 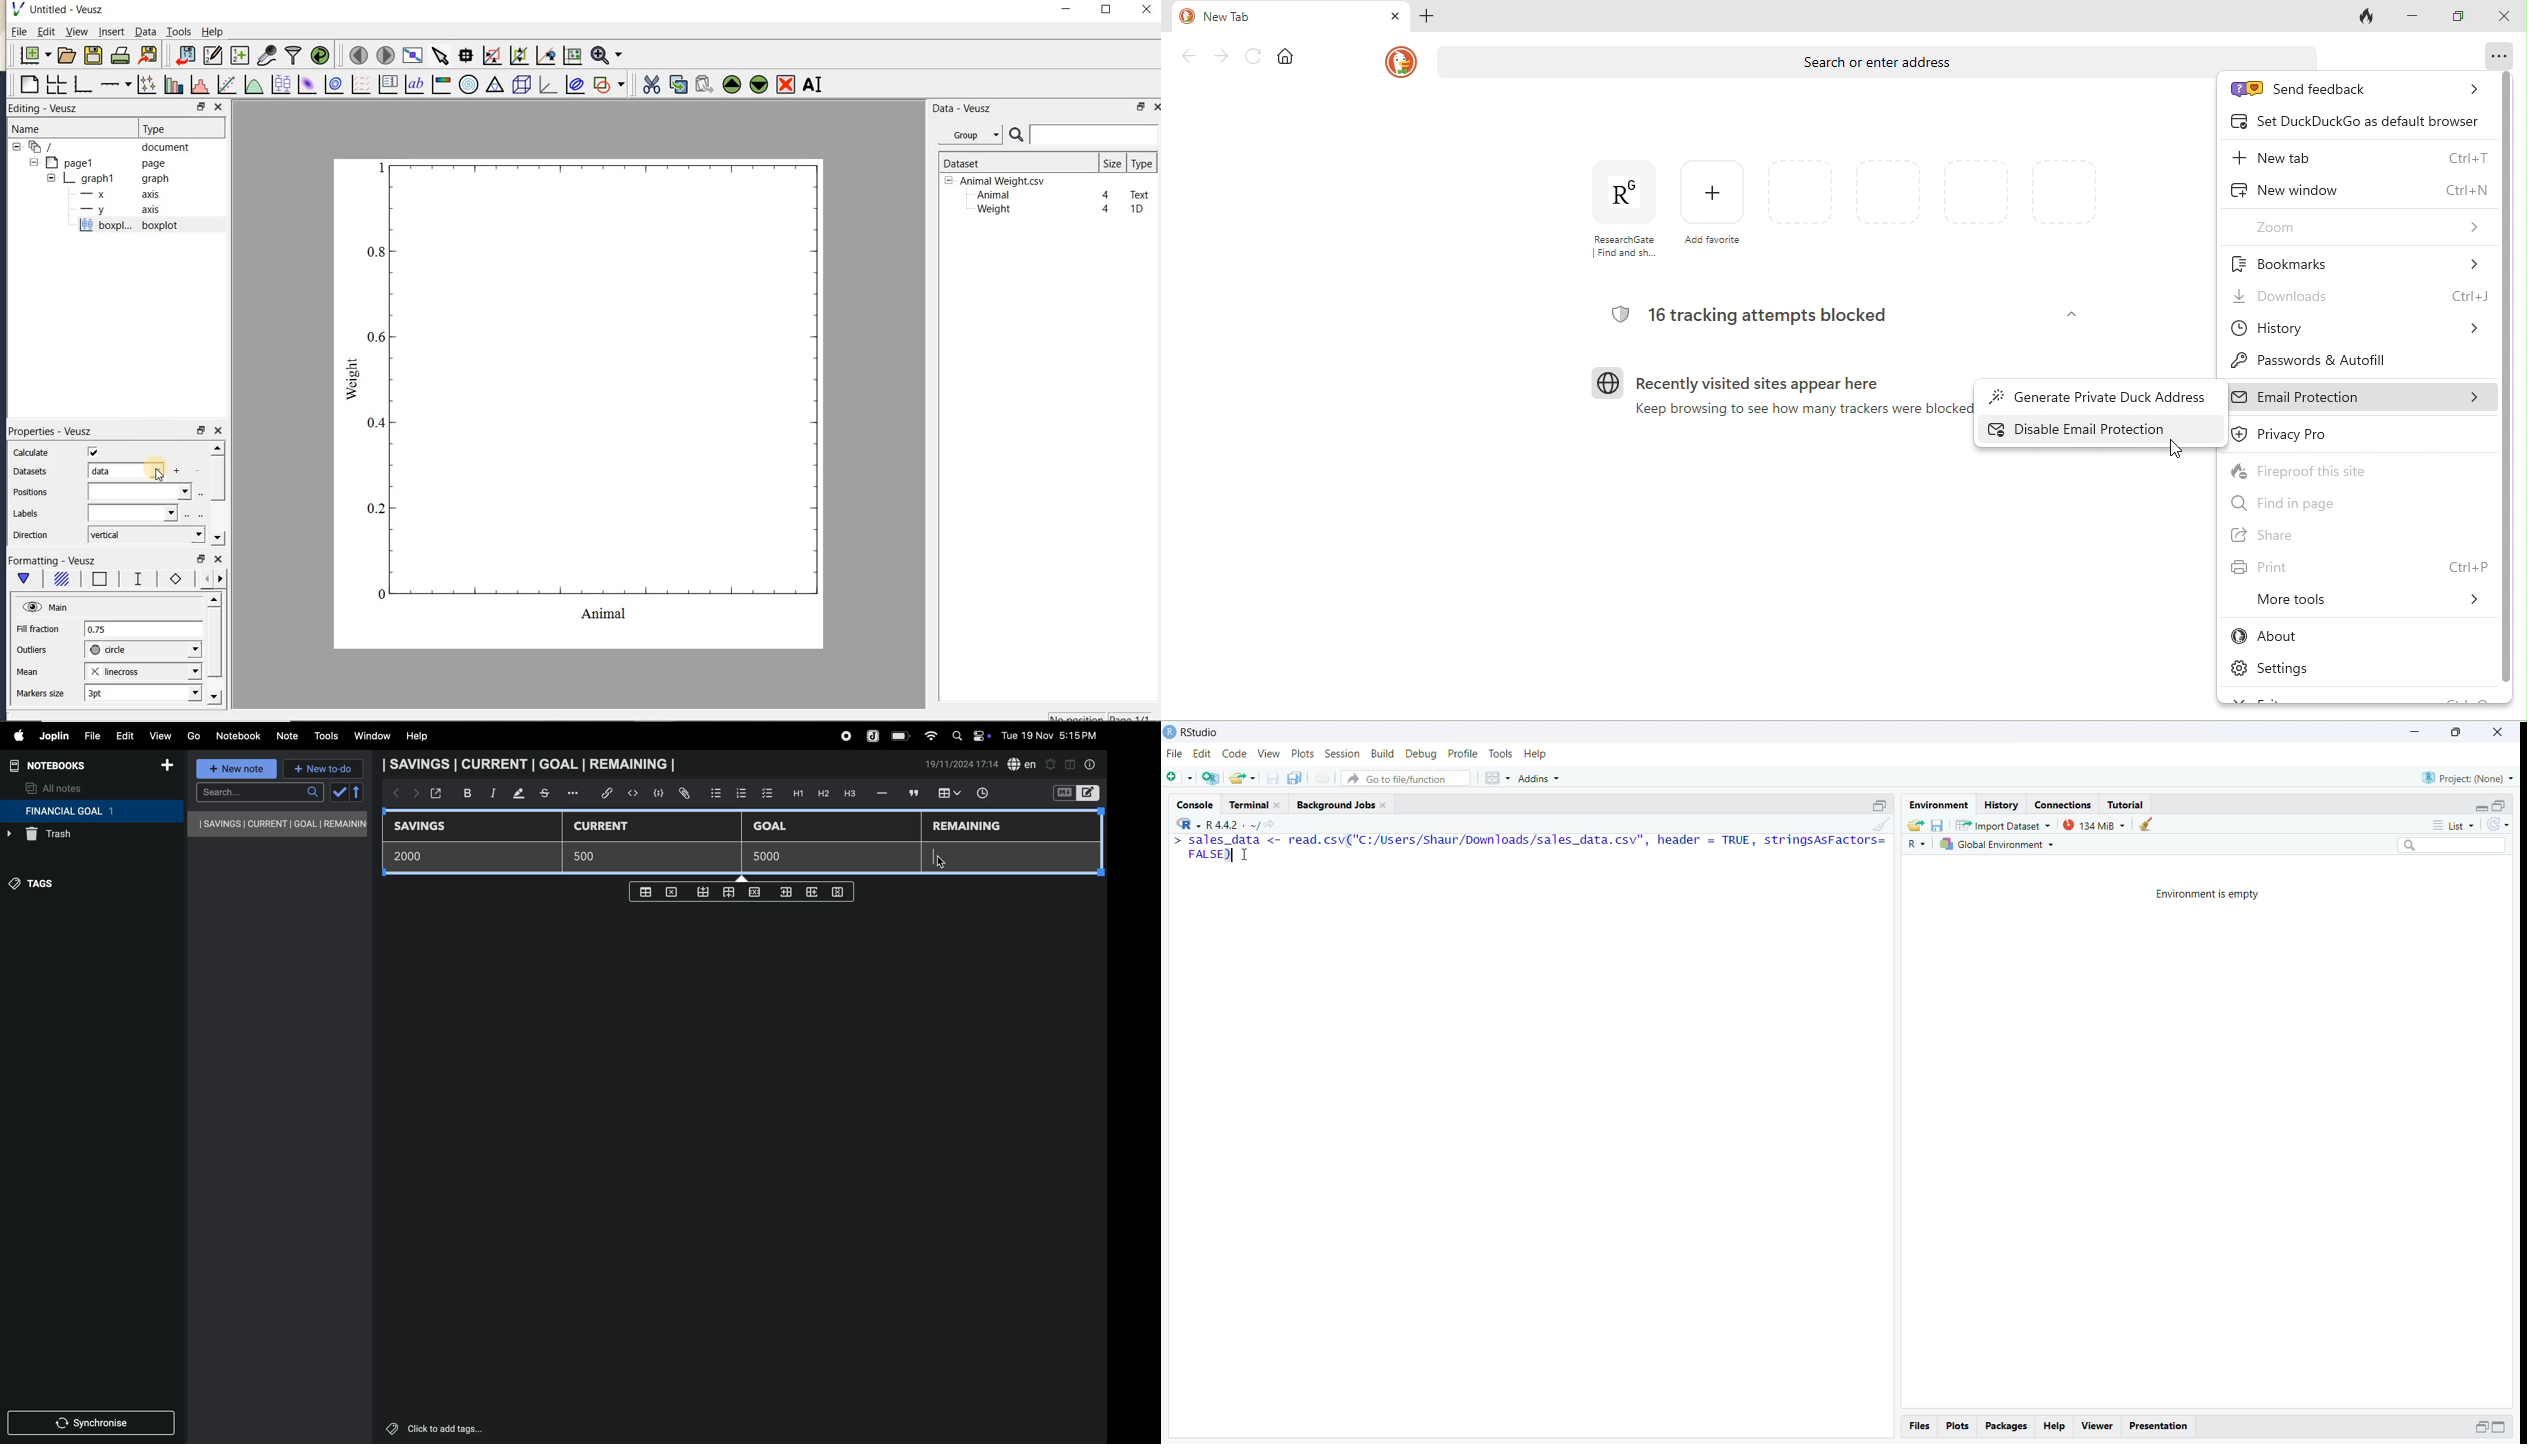 I want to click on synchronize, so click(x=92, y=1421).